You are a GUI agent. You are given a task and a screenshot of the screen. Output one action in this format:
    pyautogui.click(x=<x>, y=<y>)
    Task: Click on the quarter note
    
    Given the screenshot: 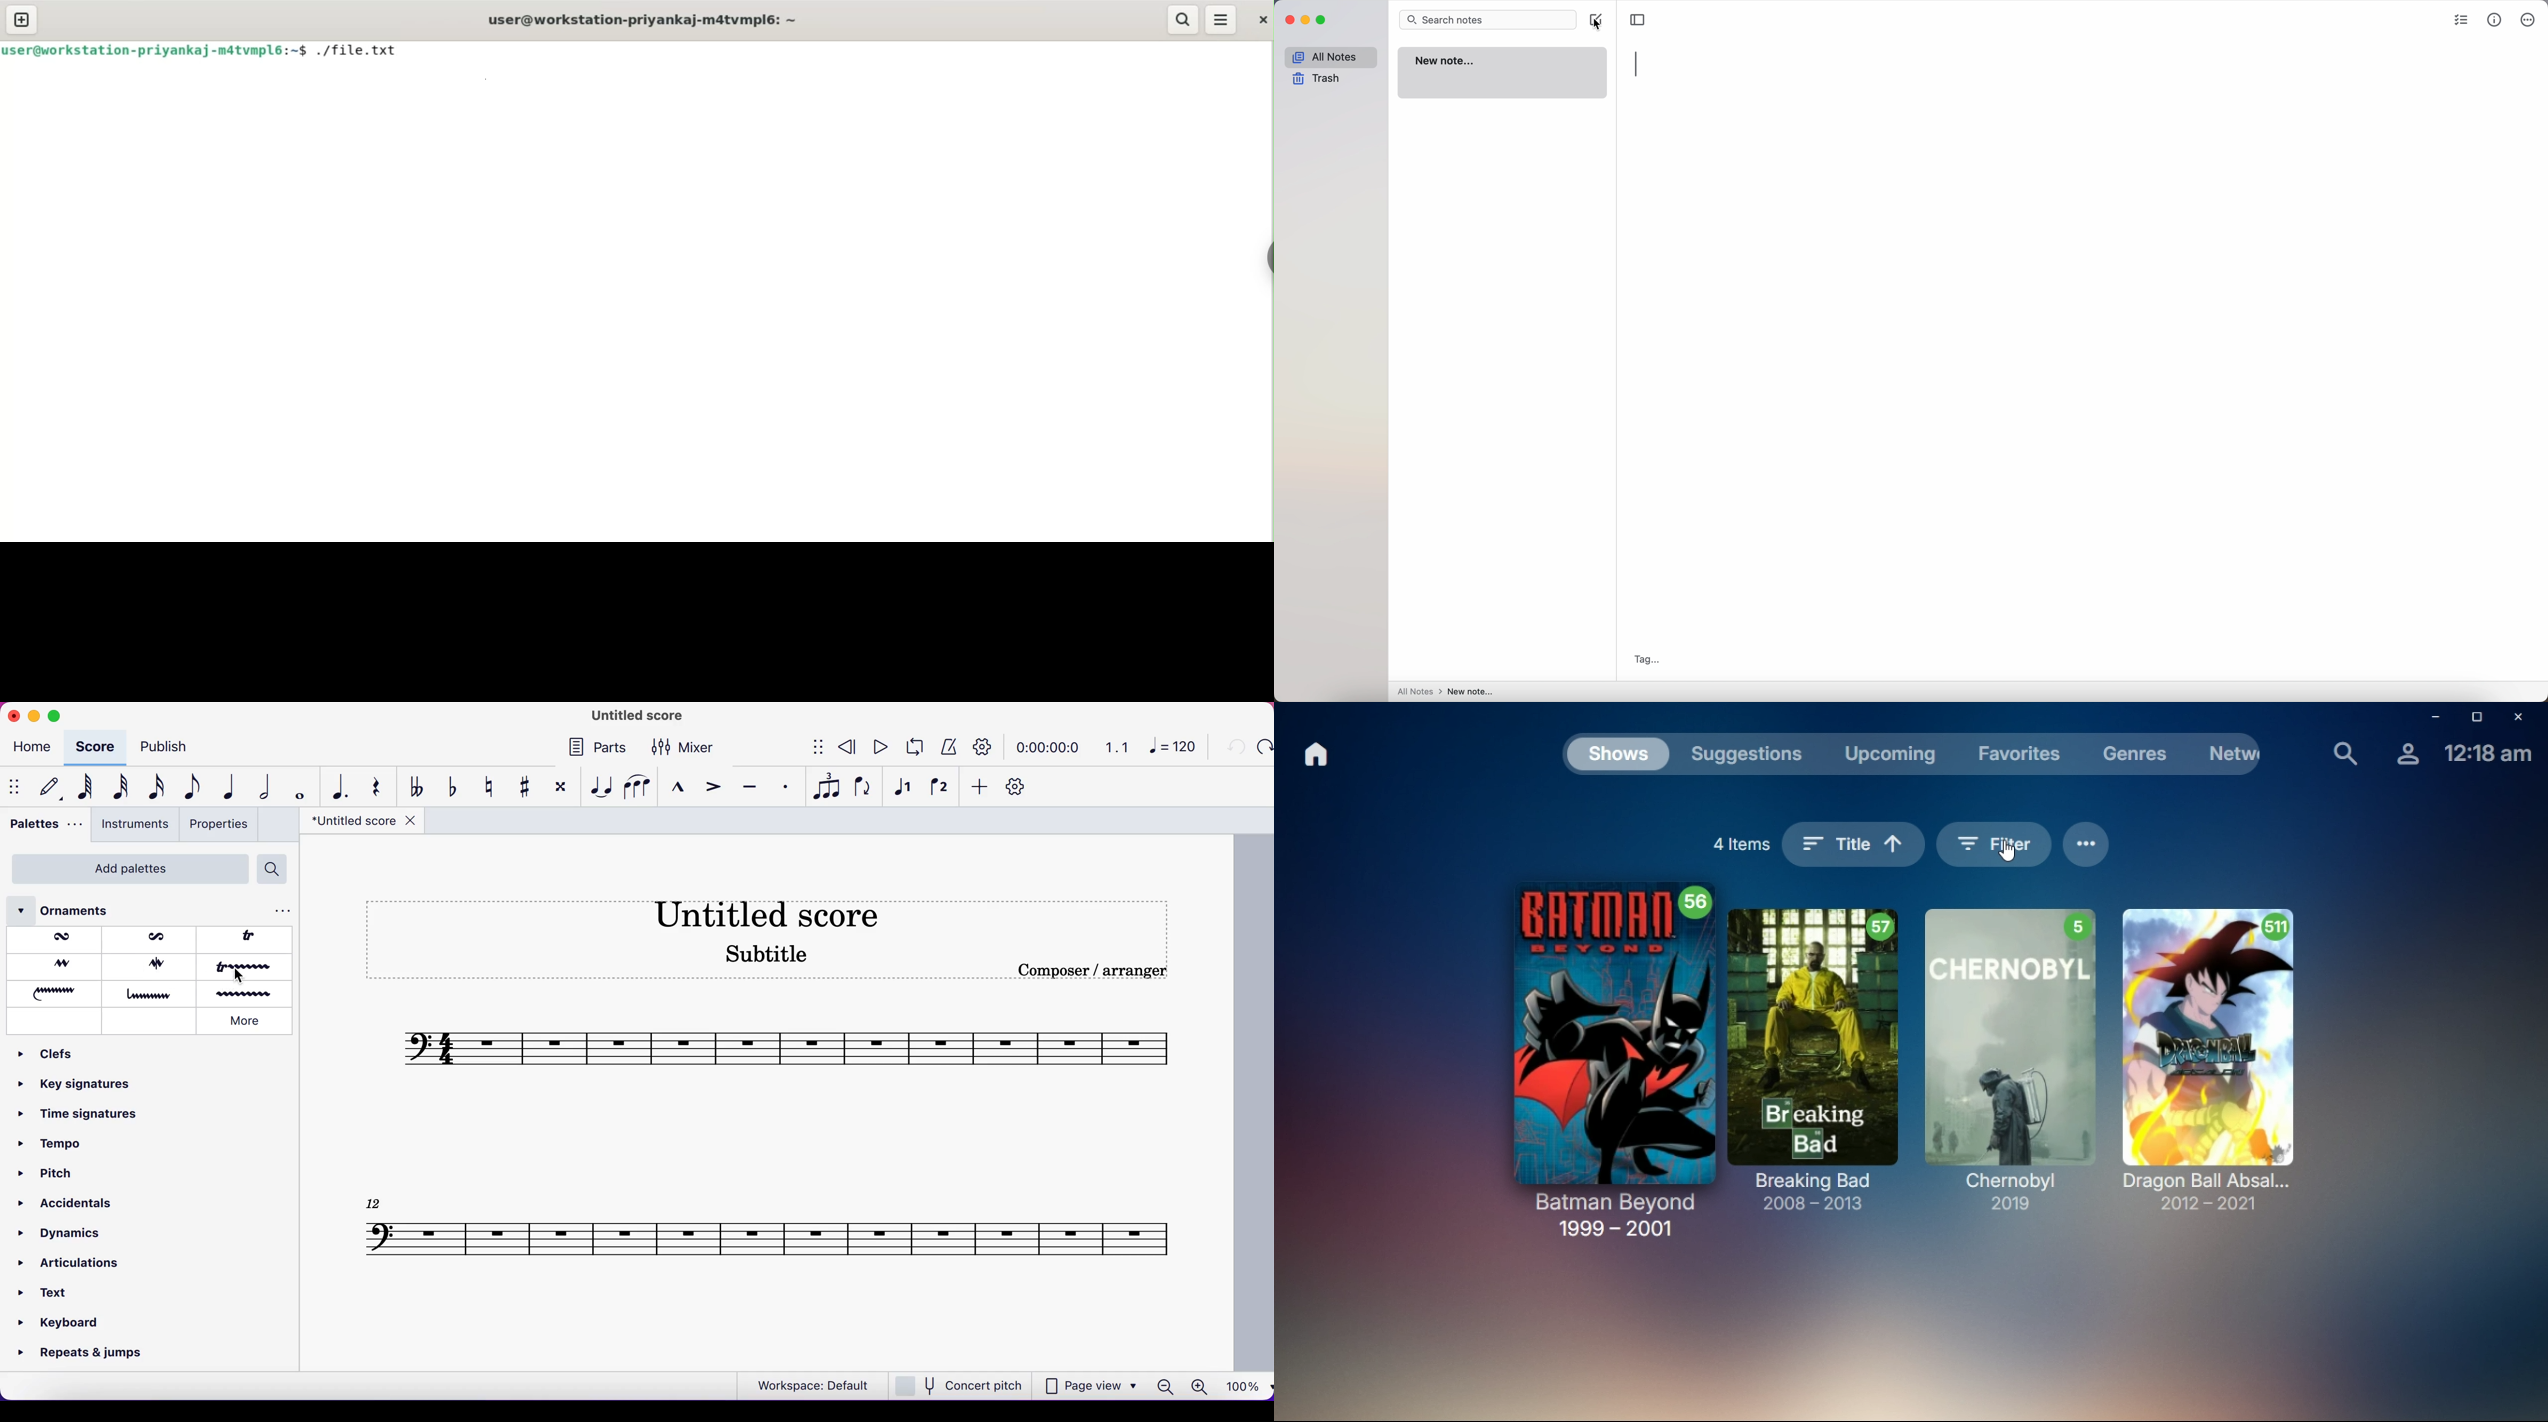 What is the action you would take?
    pyautogui.click(x=227, y=788)
    